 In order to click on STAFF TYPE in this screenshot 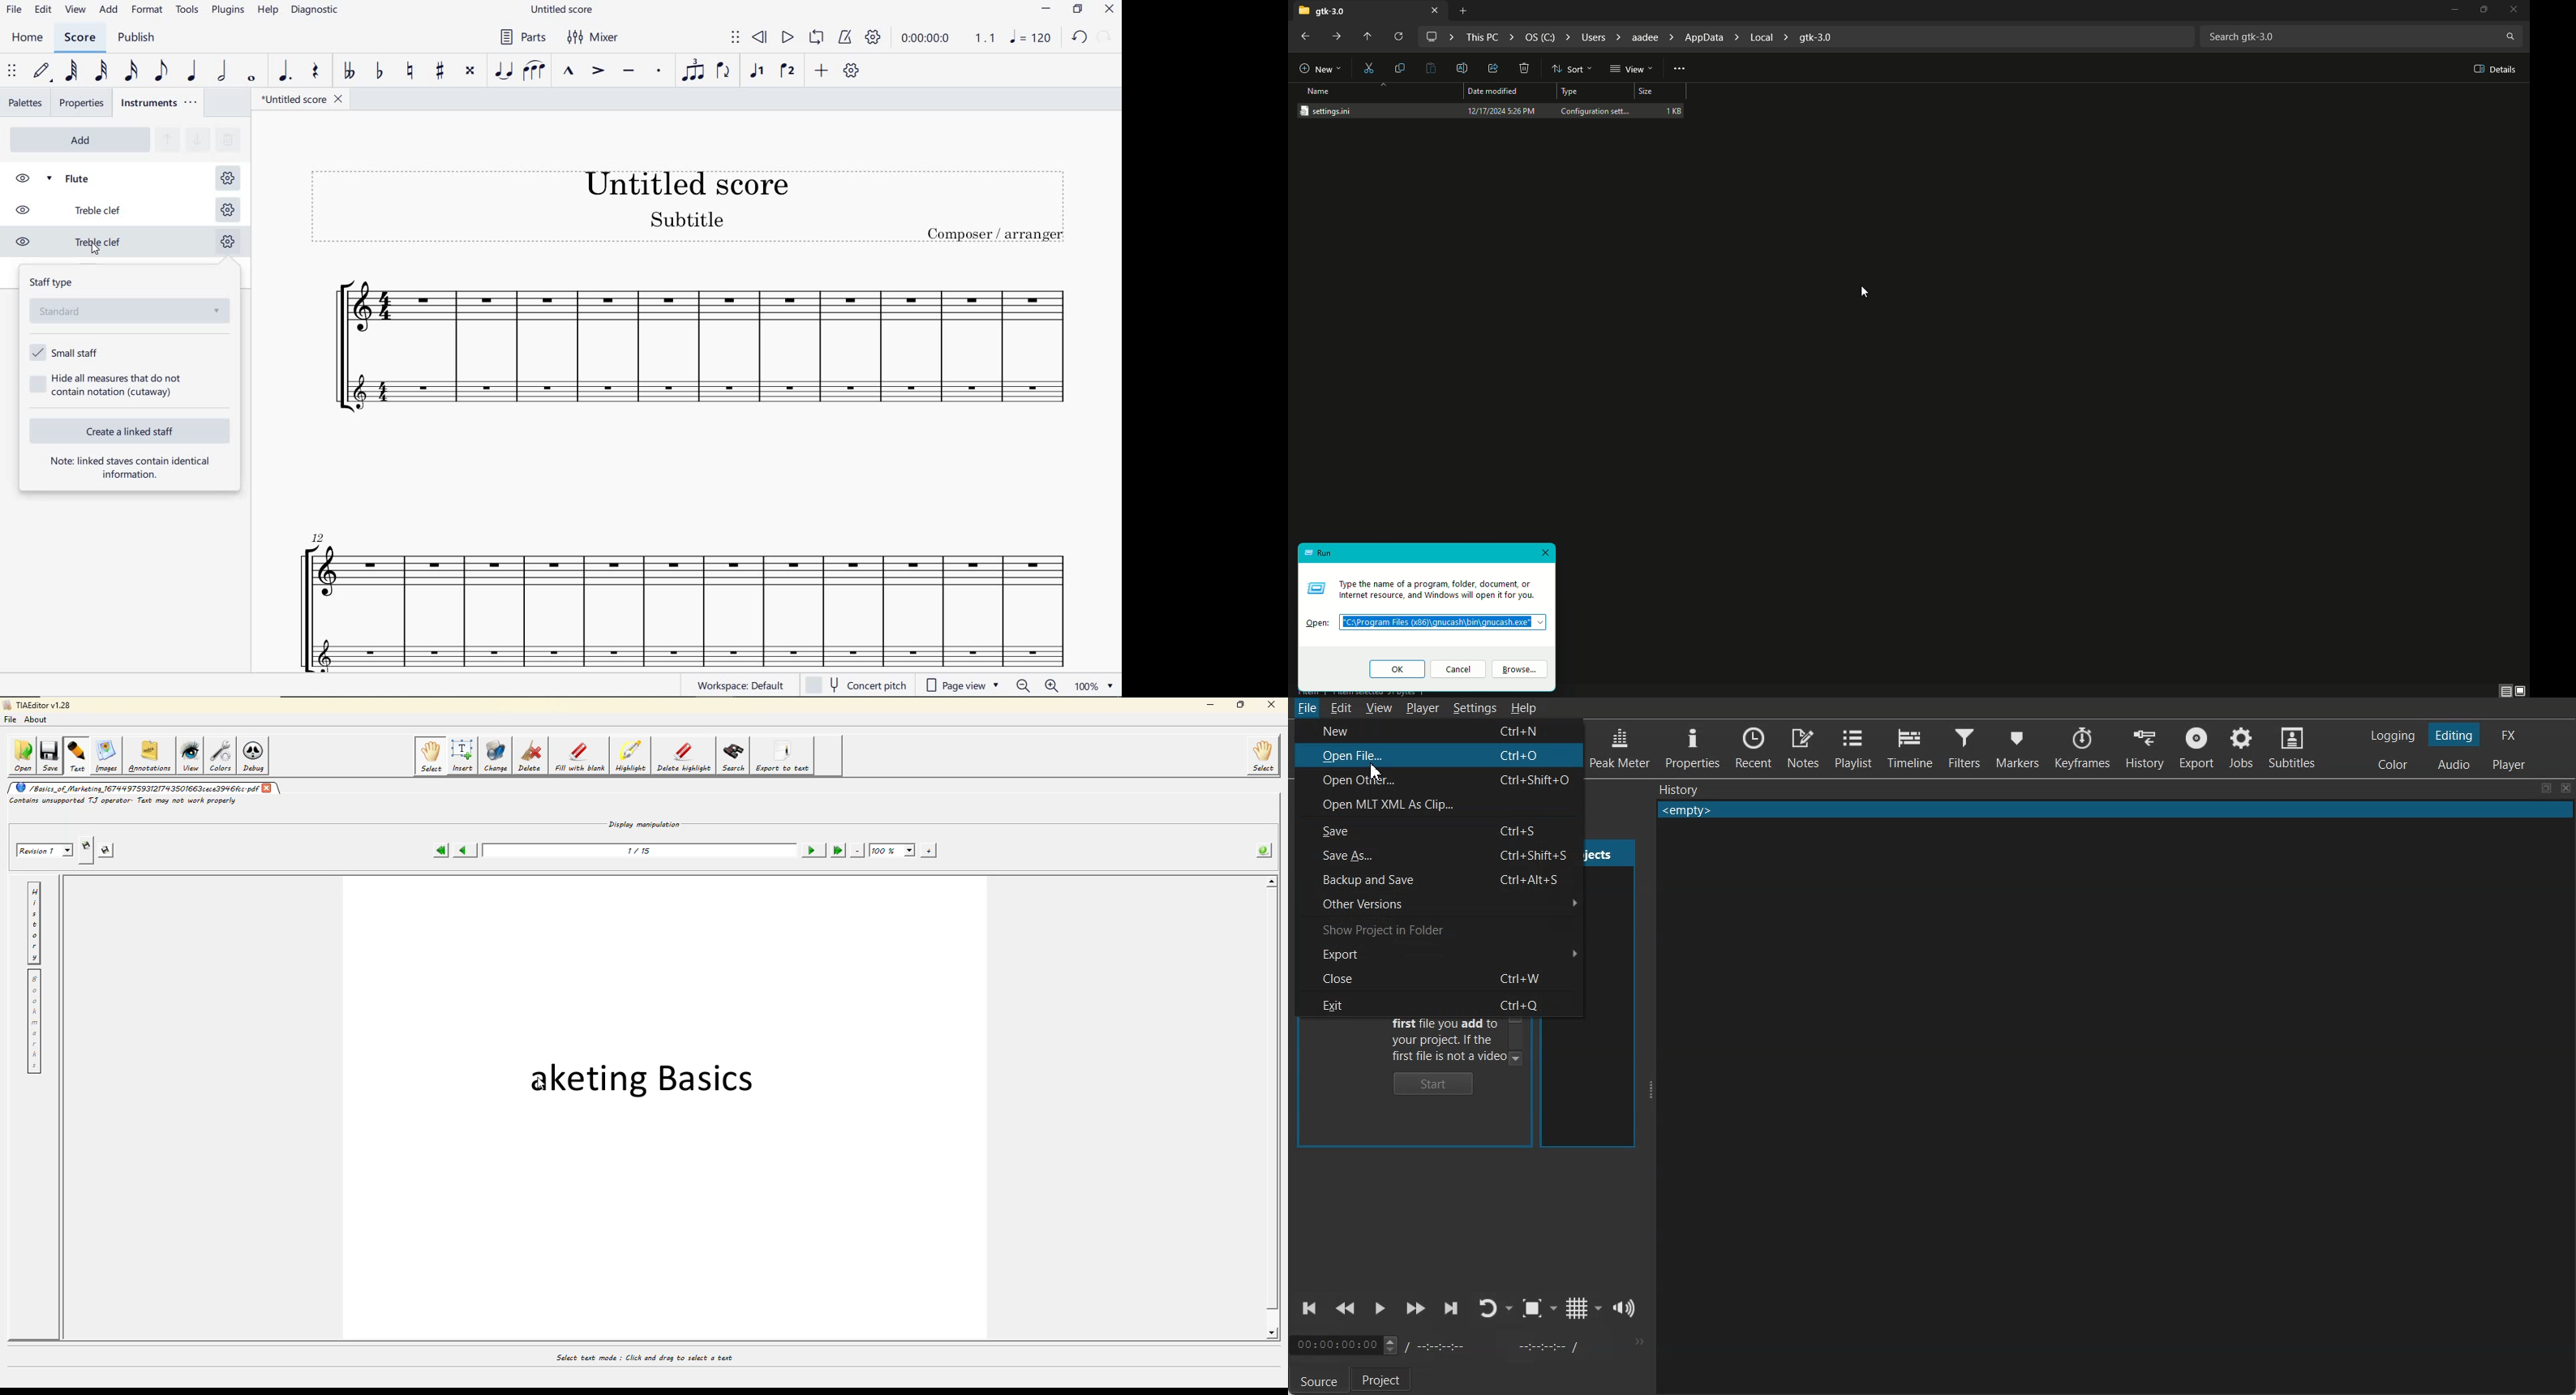, I will do `click(132, 301)`.